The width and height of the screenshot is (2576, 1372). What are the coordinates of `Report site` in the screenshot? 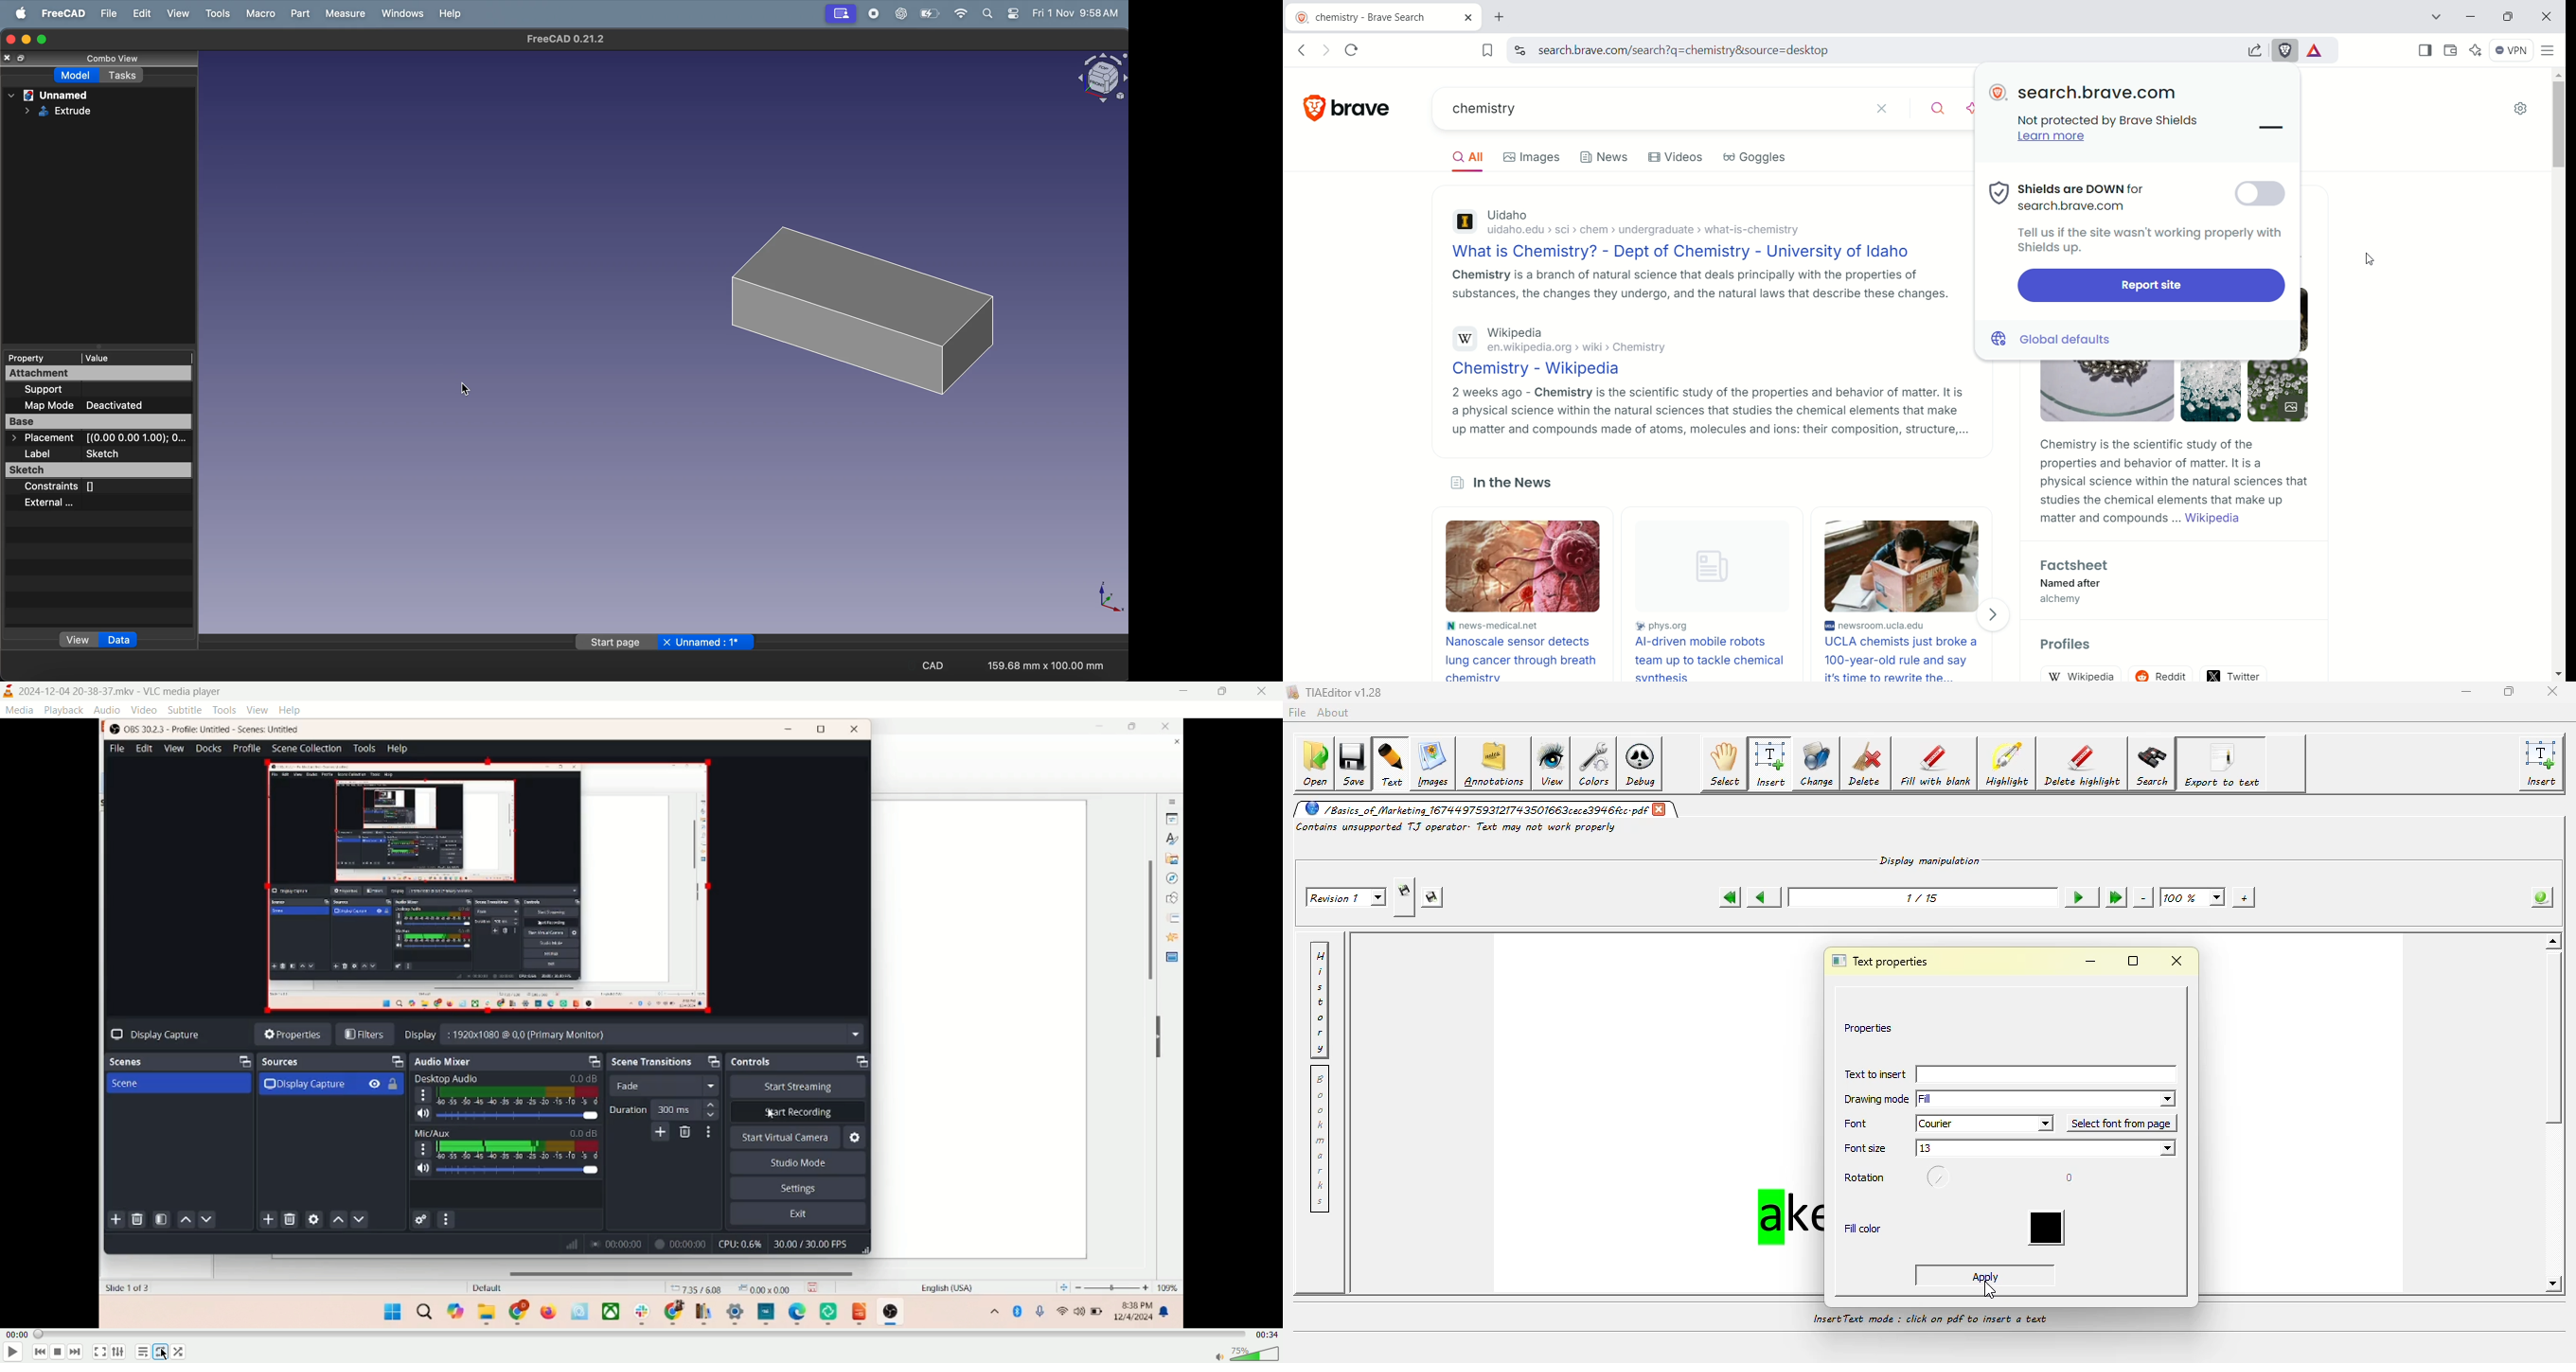 It's located at (2150, 286).